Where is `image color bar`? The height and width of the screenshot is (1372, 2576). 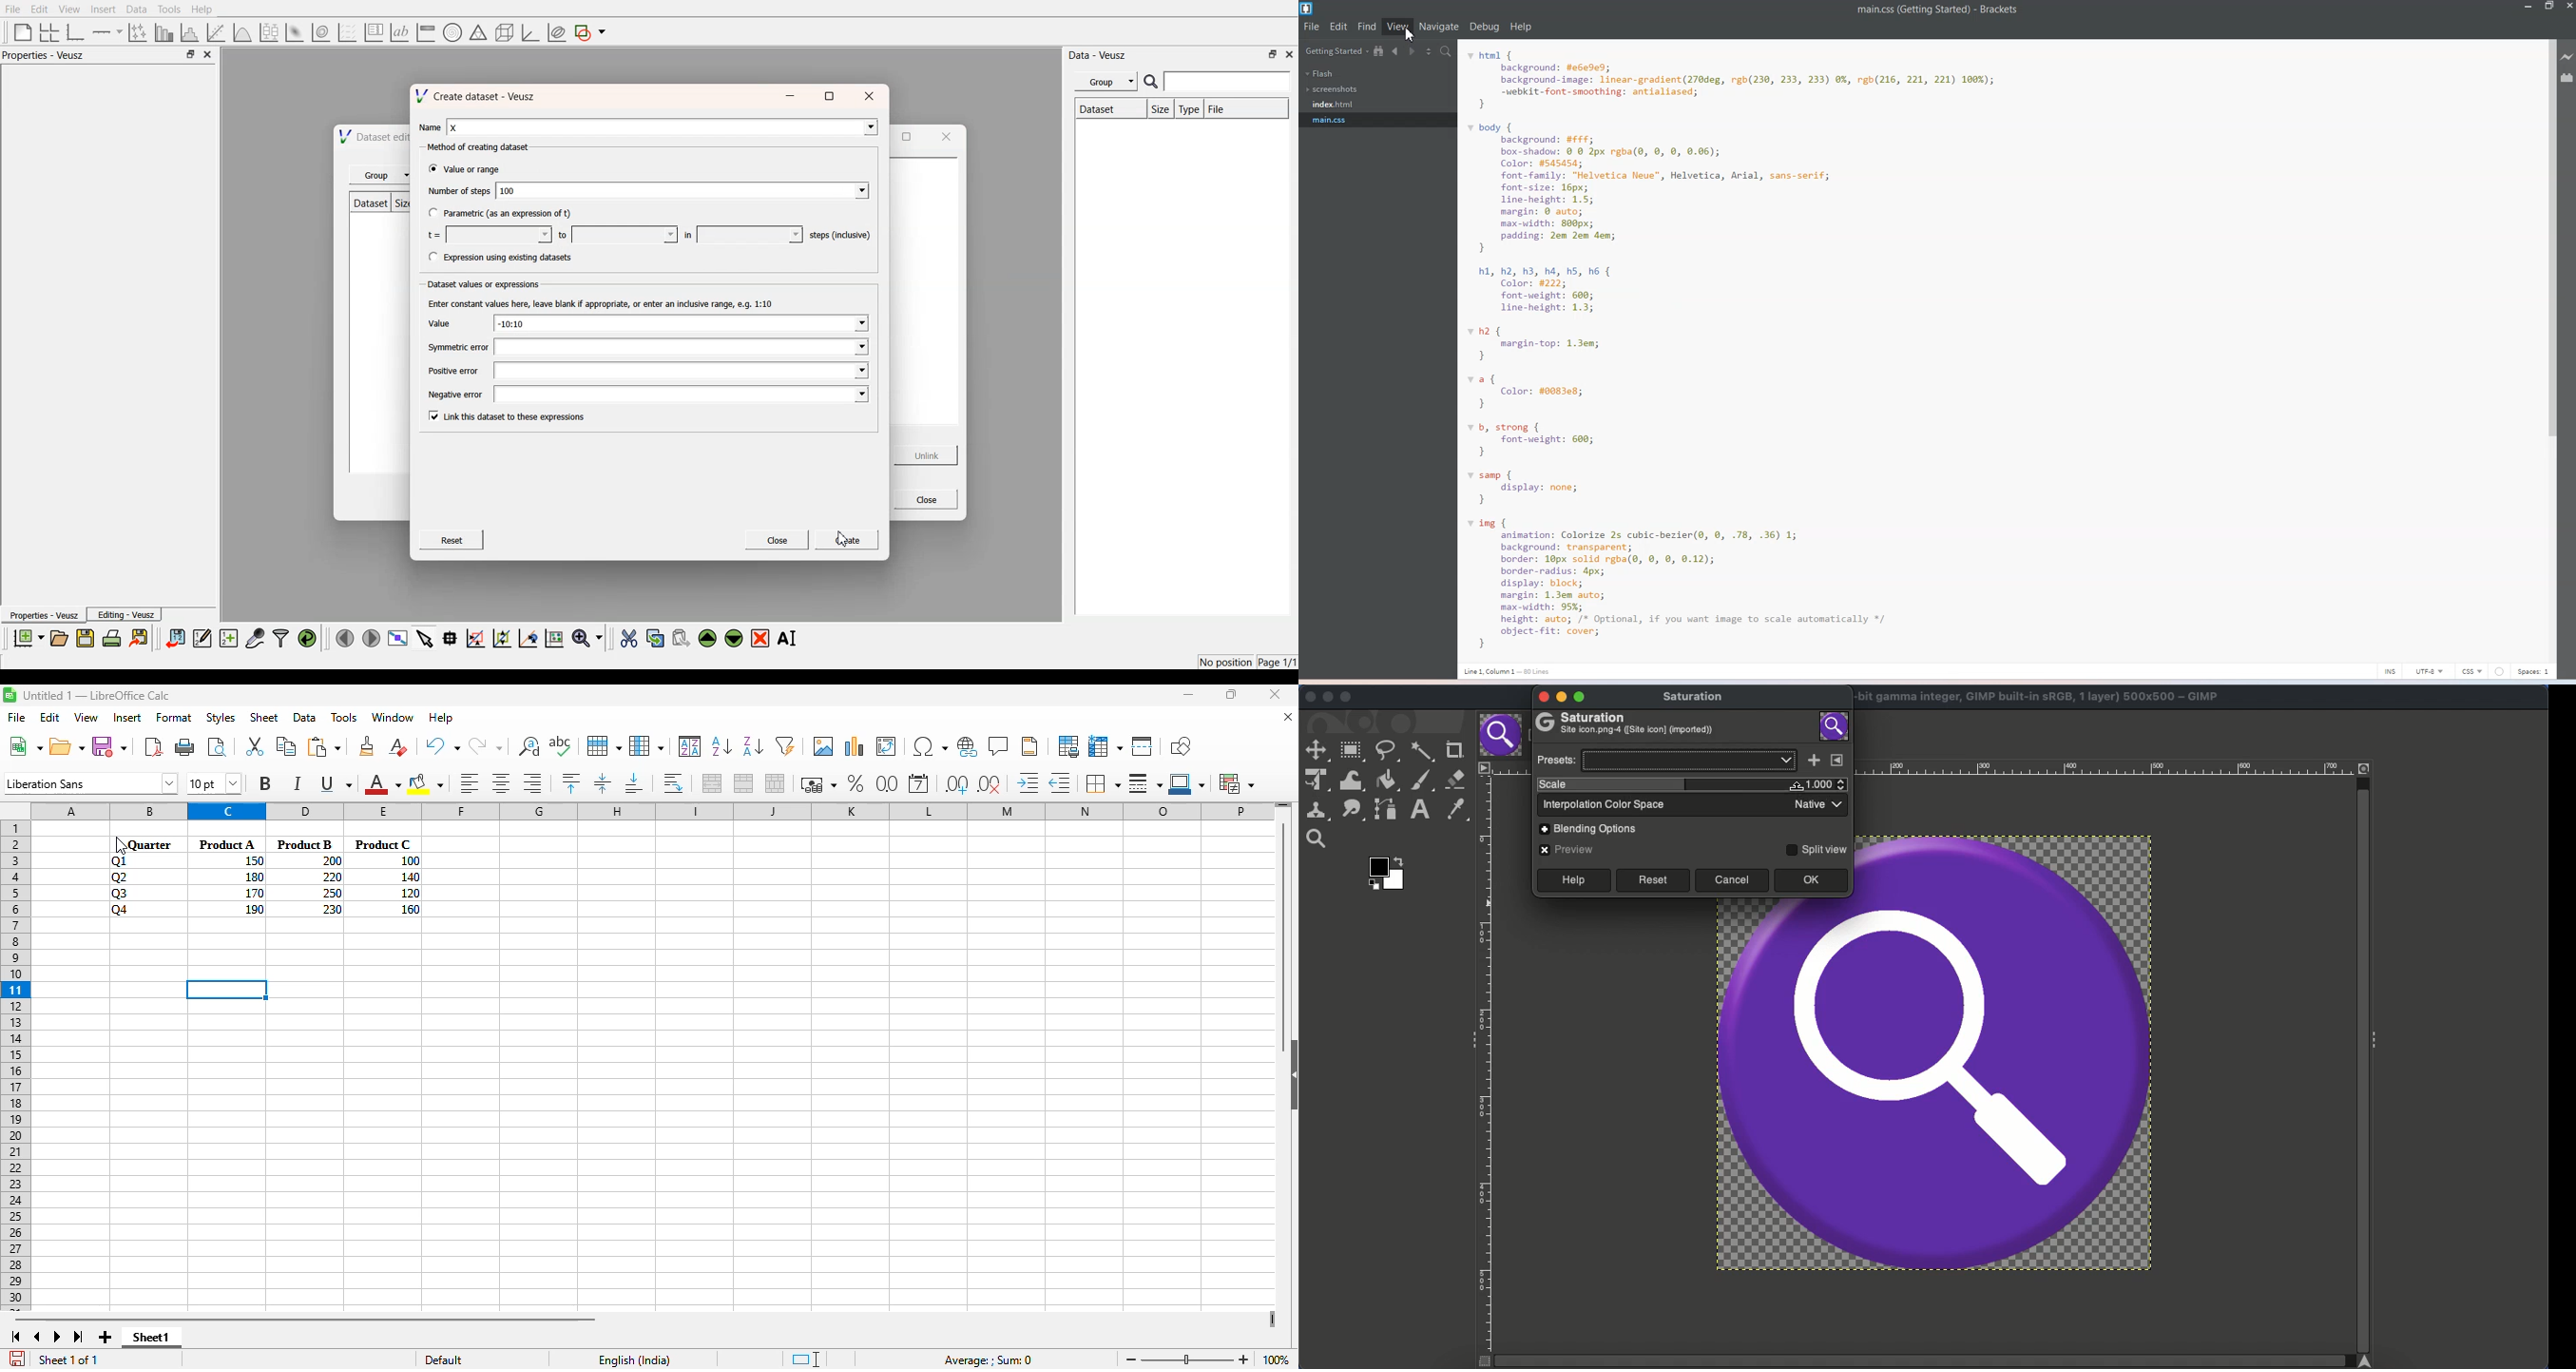 image color bar is located at coordinates (425, 33).